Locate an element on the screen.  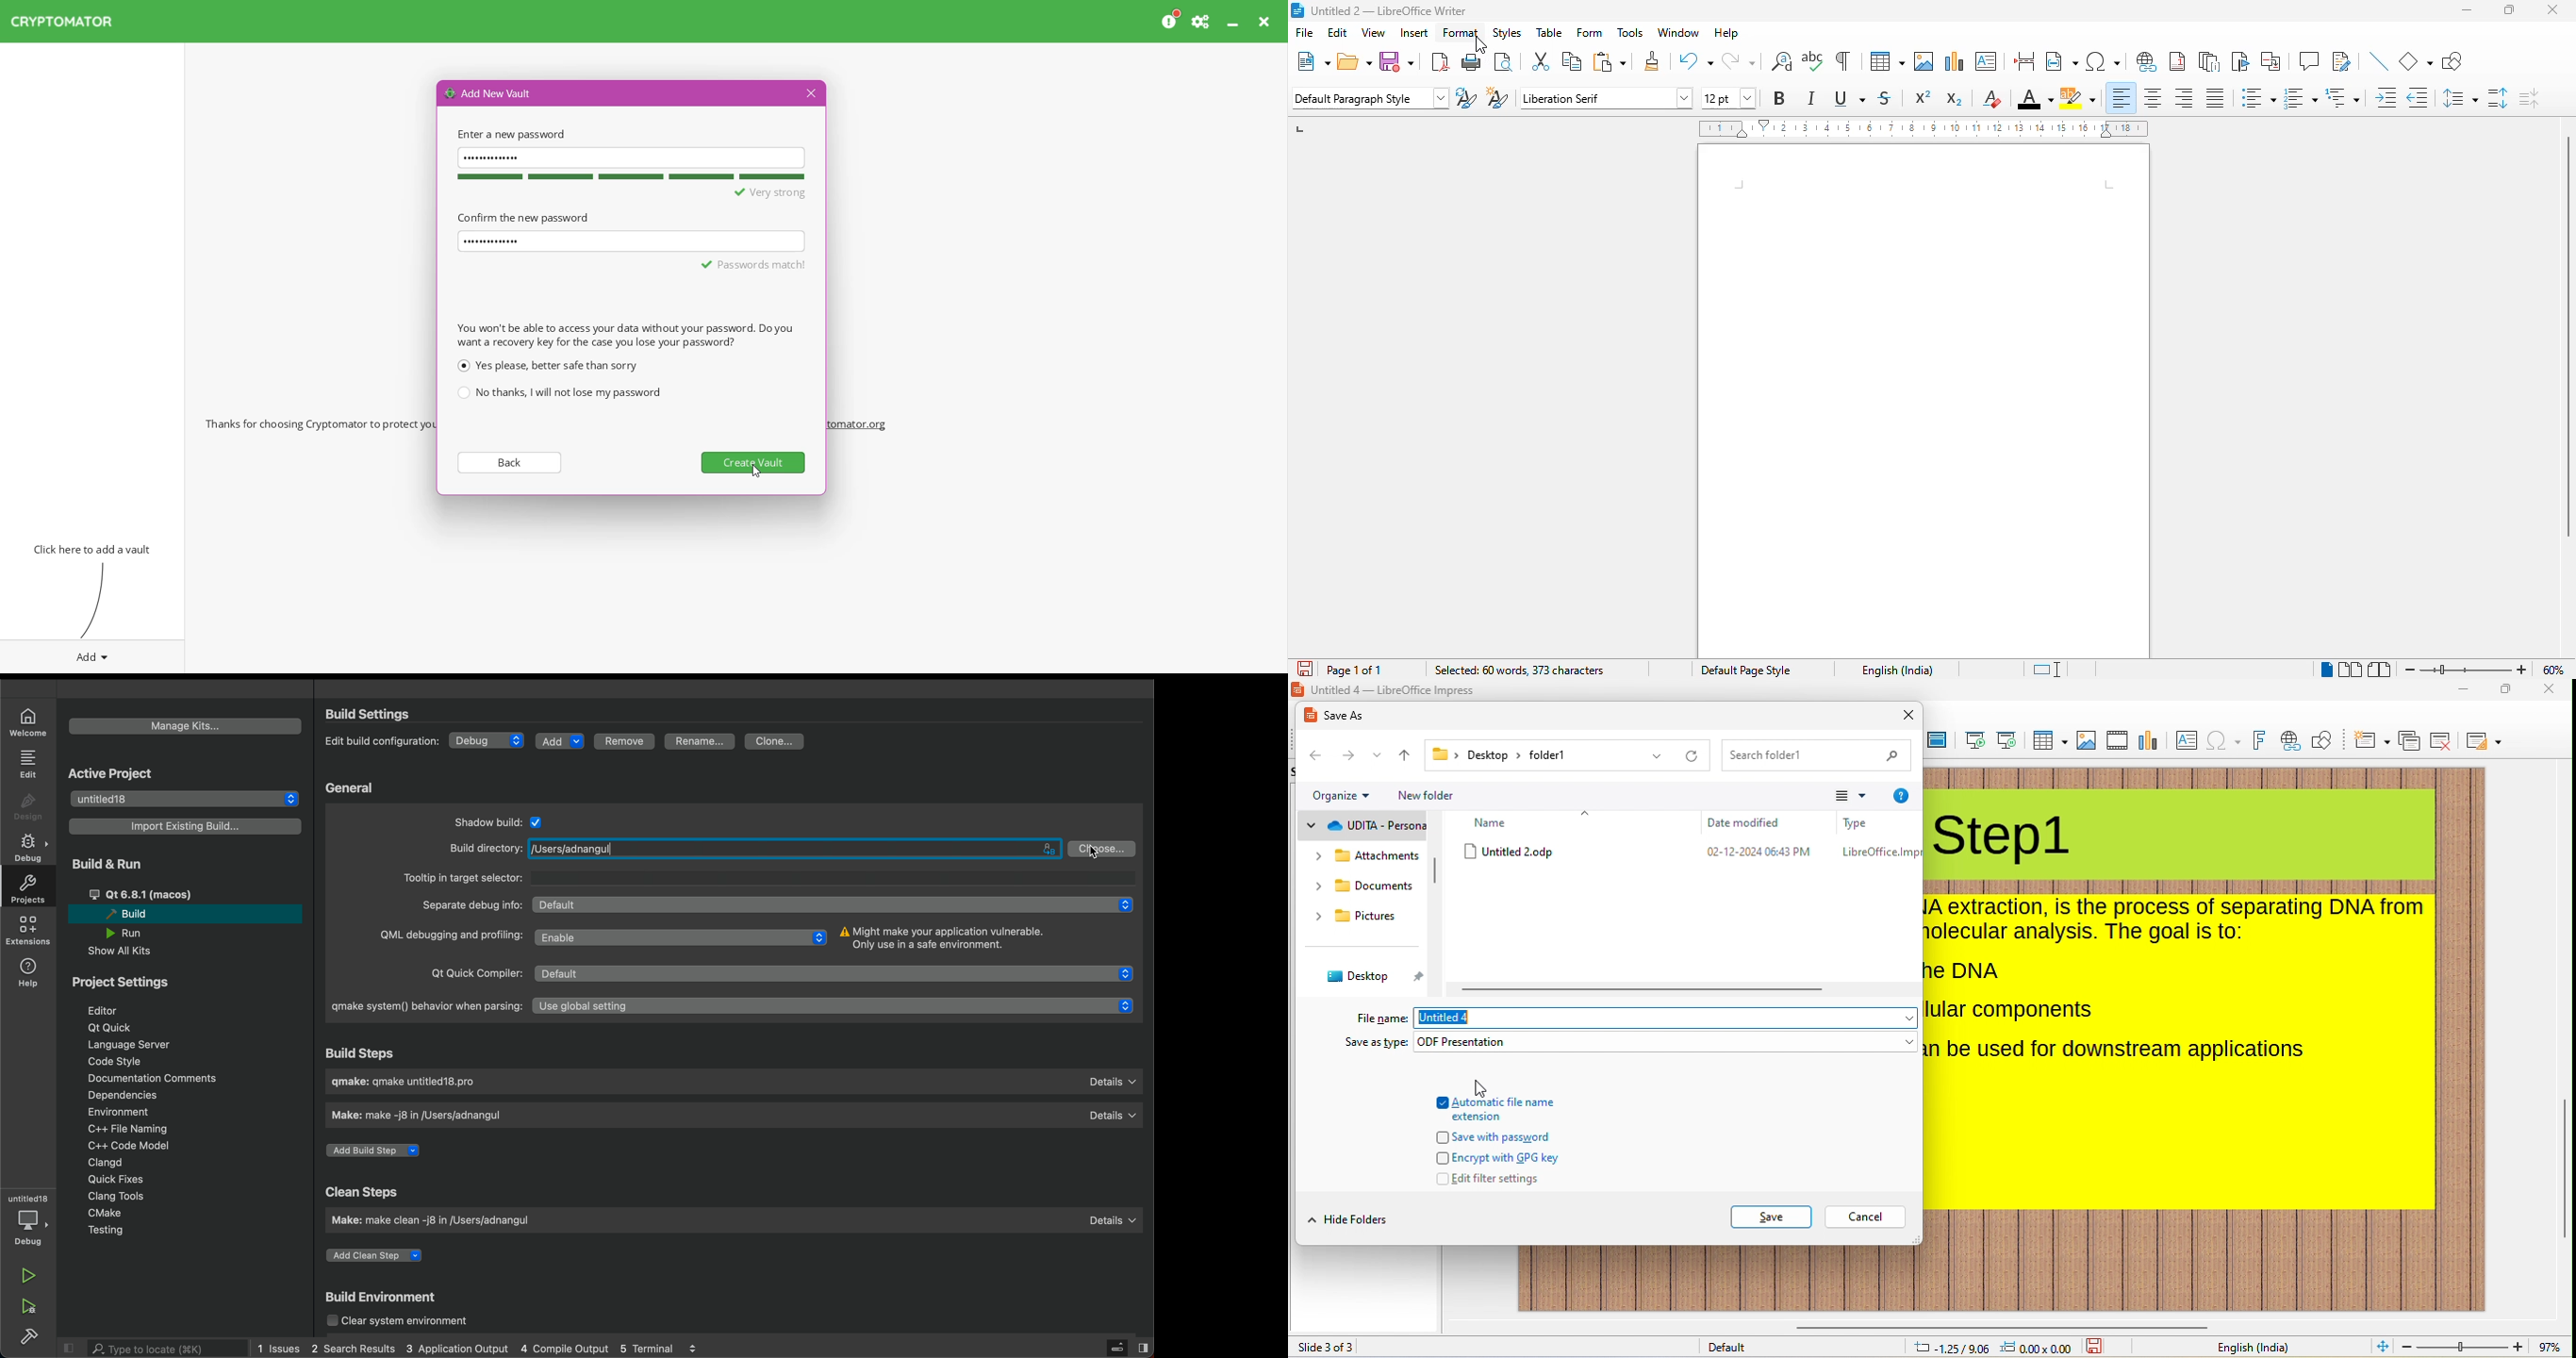
edit is located at coordinates (1337, 32).